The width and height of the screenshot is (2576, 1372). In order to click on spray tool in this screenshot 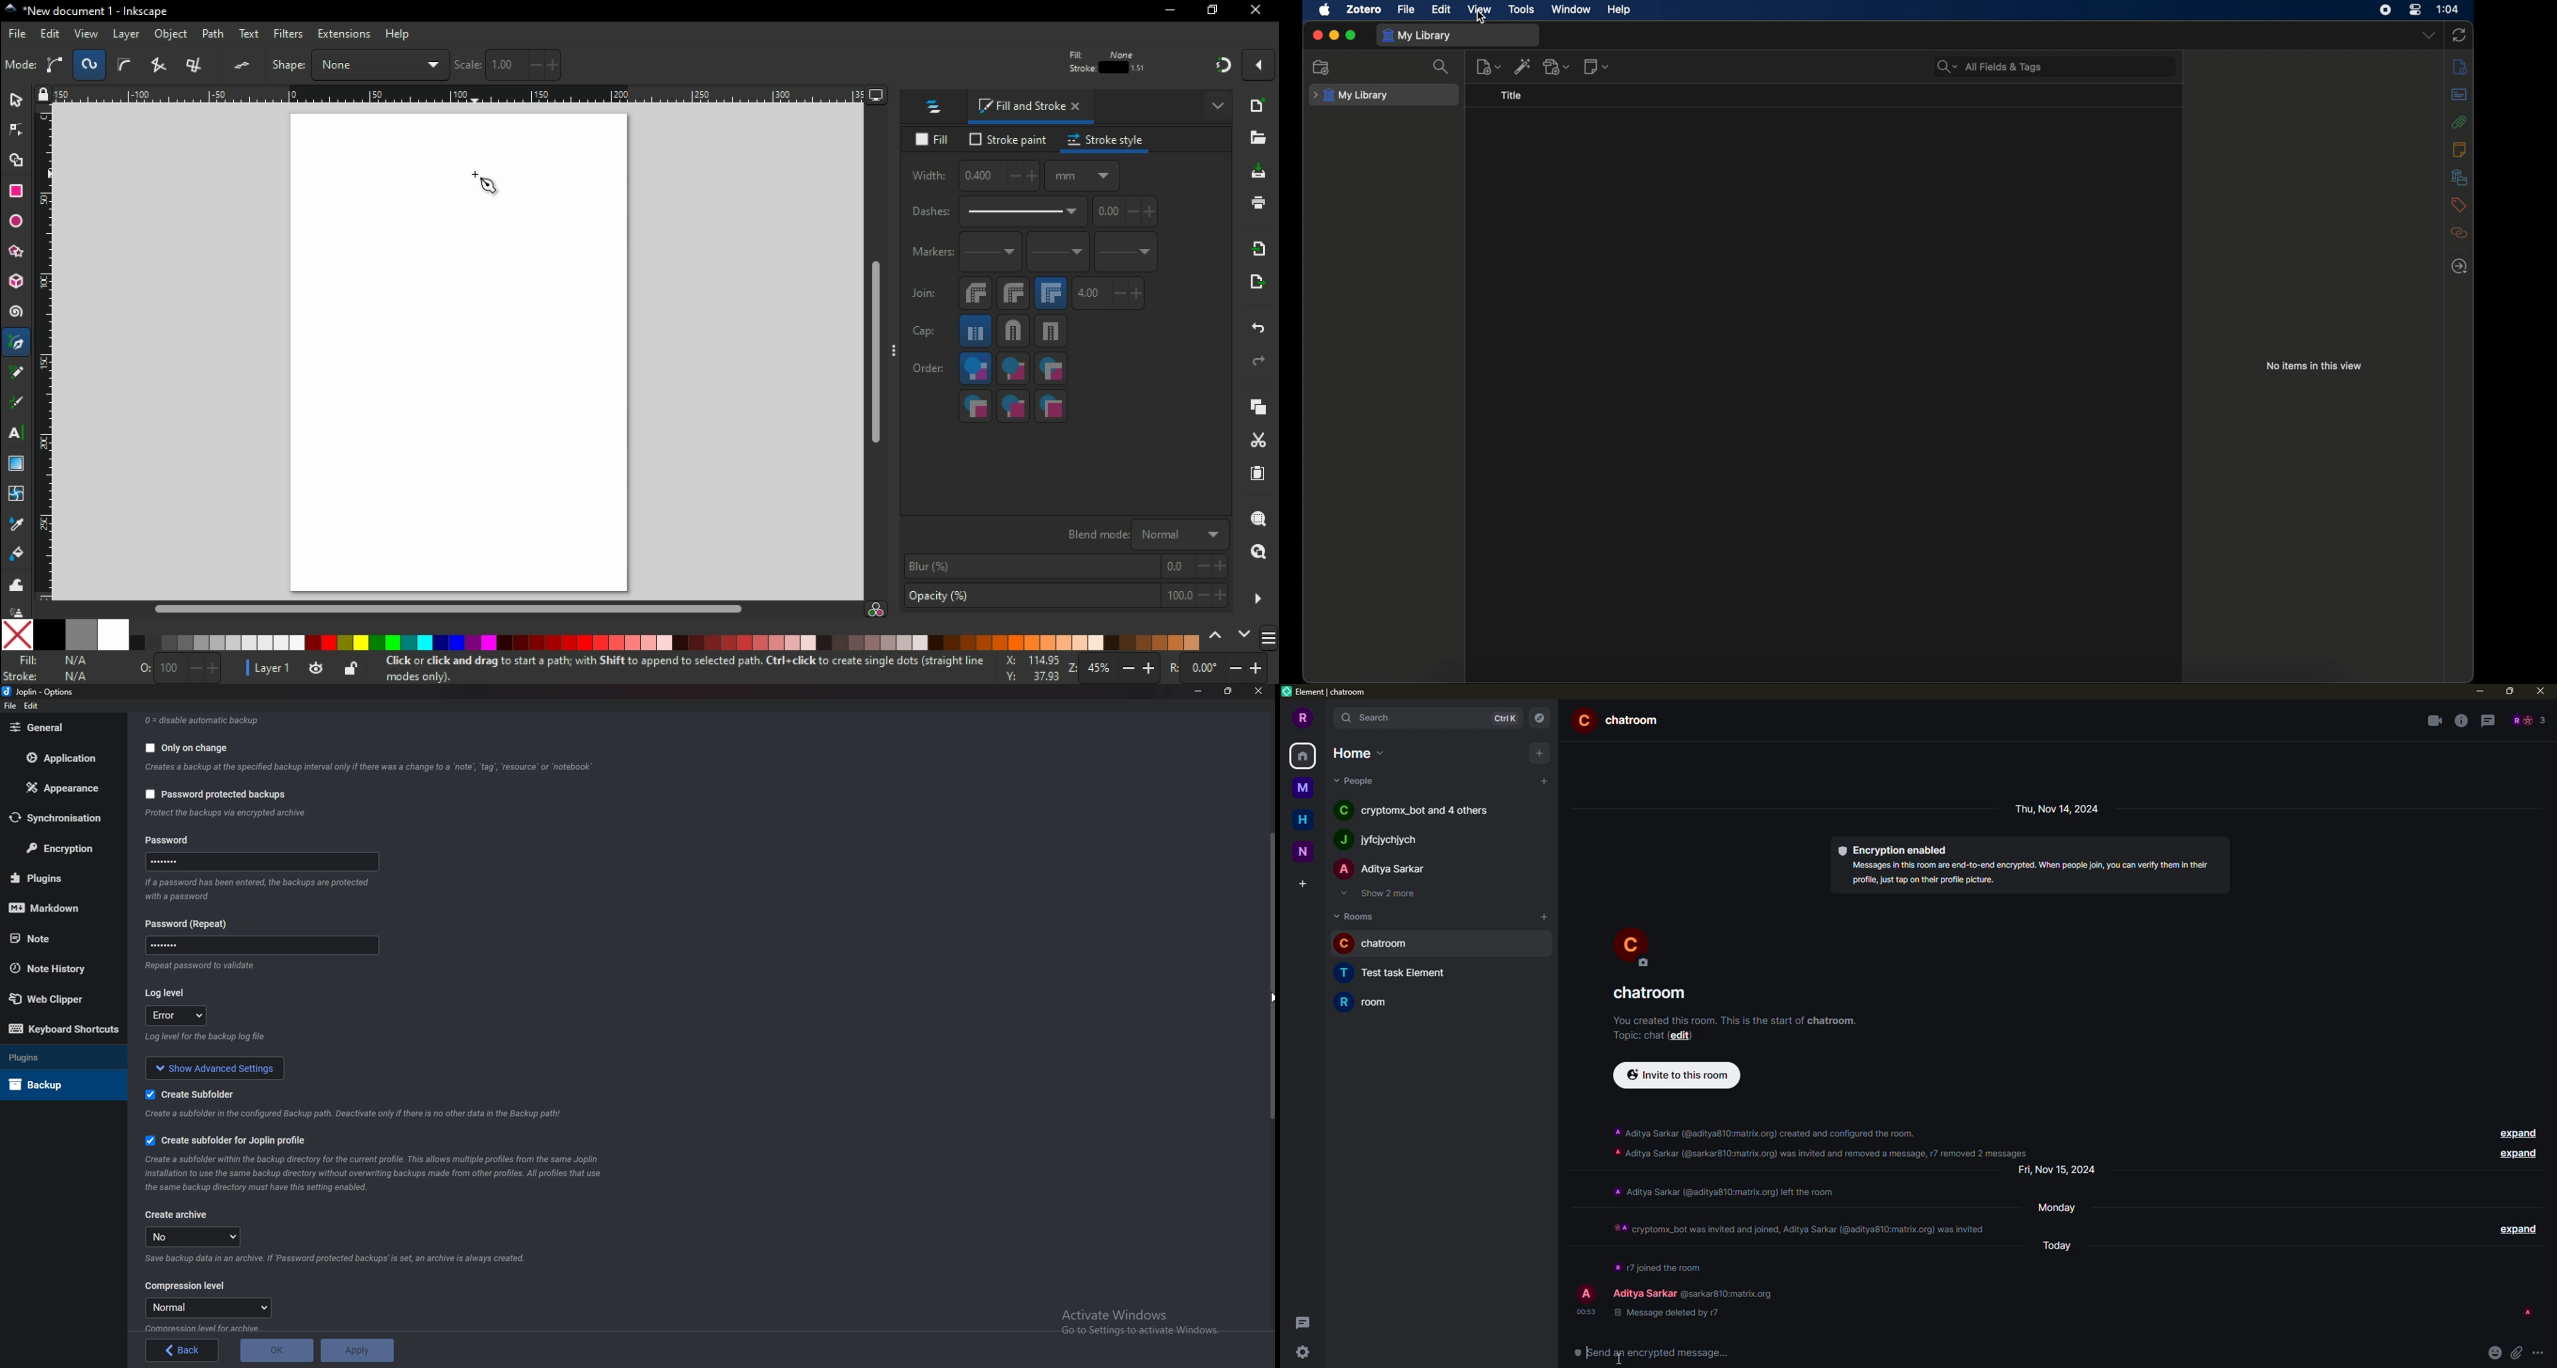, I will do `click(14, 611)`.